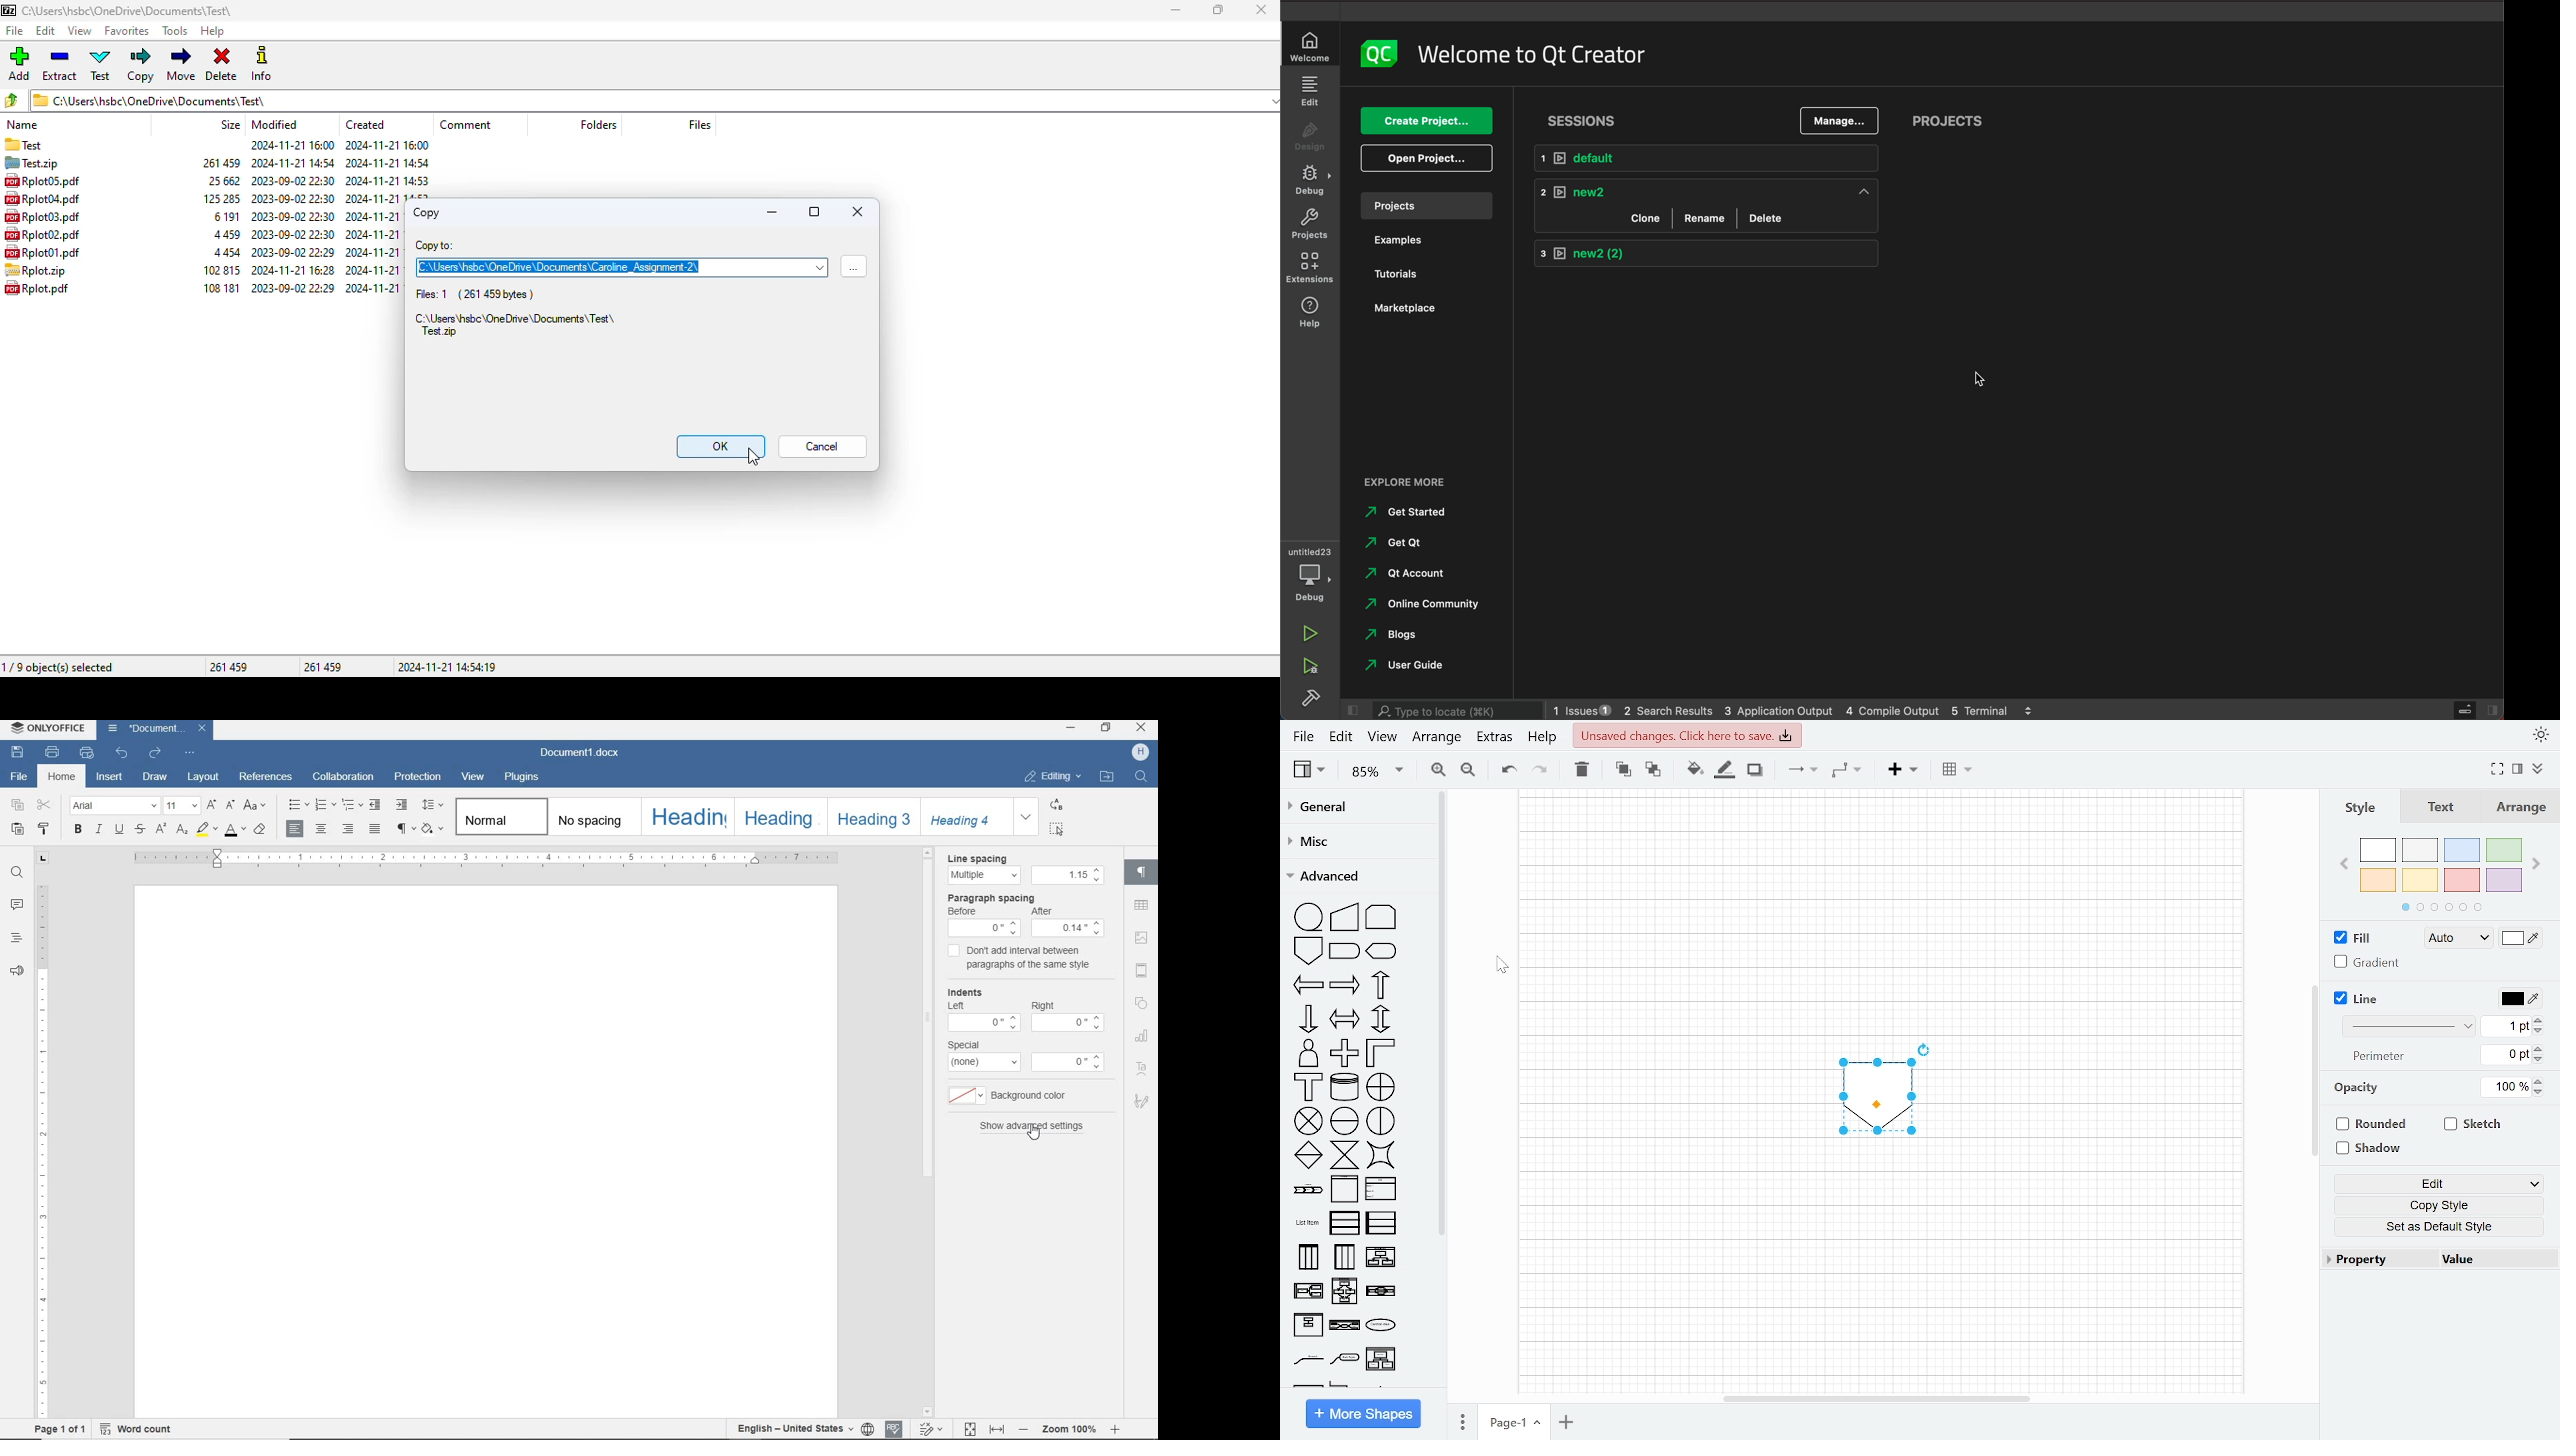 The image size is (2576, 1456). I want to click on switch, so click(1382, 1156).